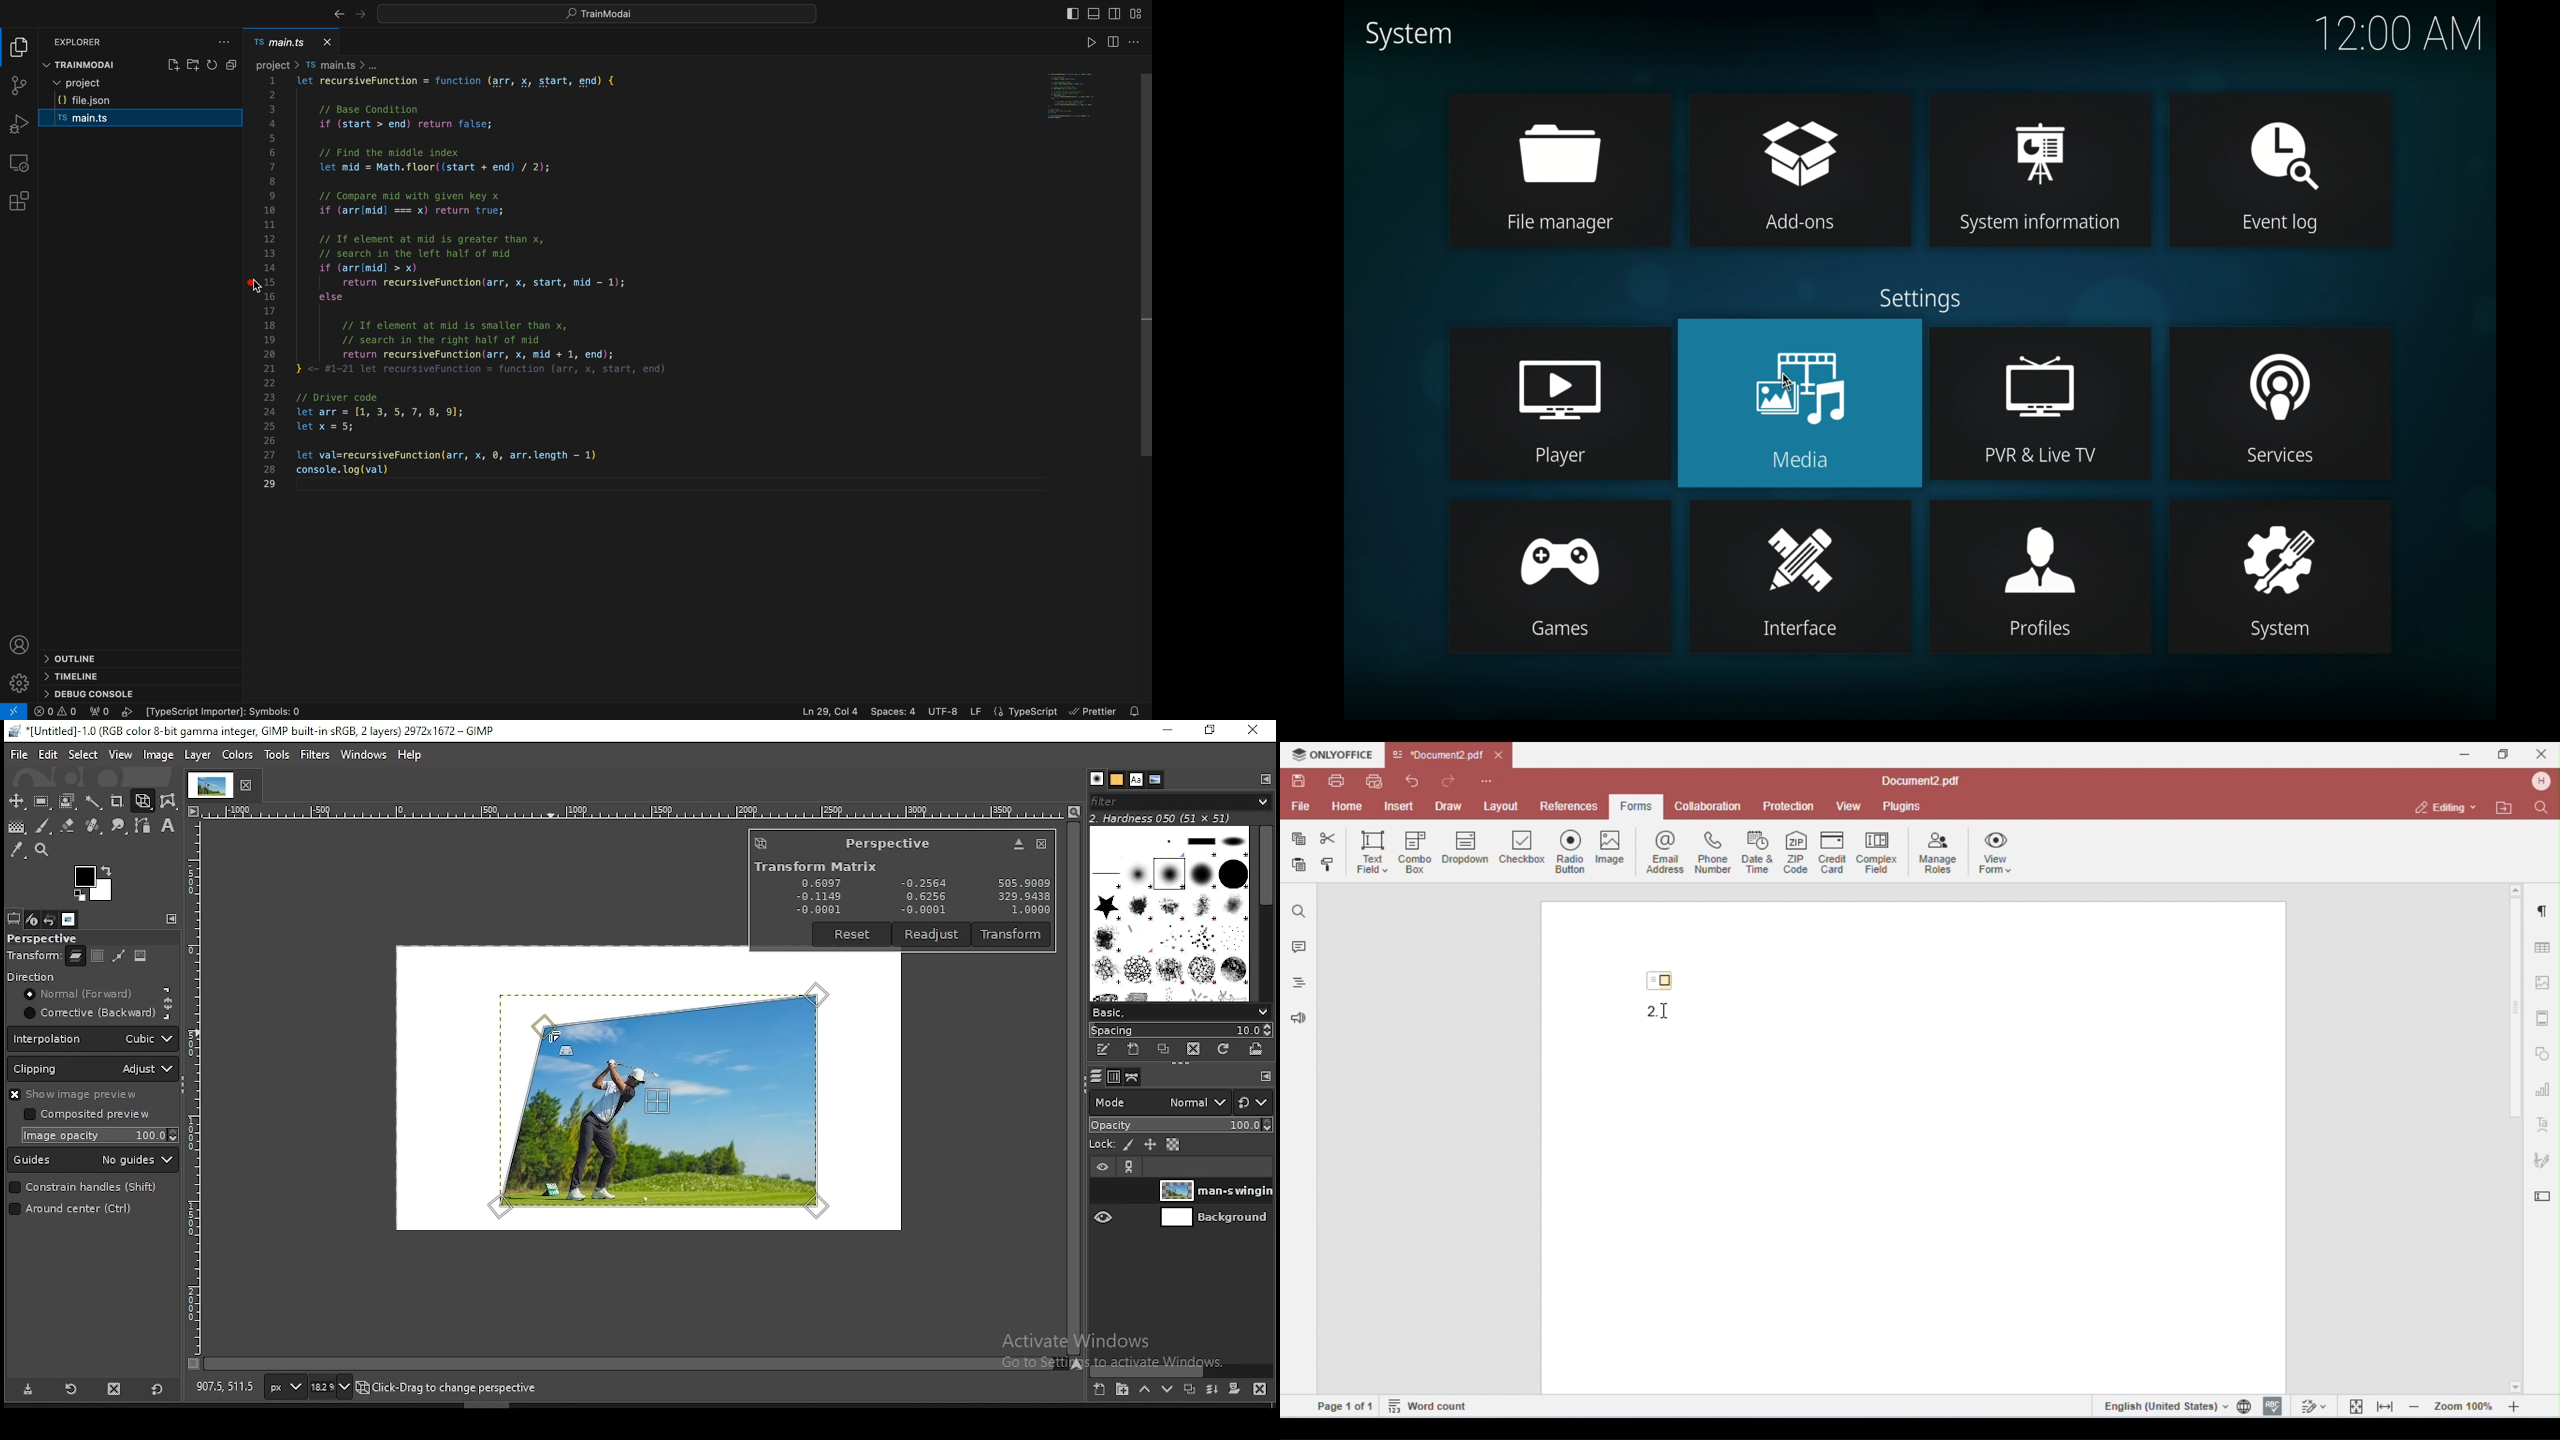 This screenshot has width=2576, height=1456. Describe the element at coordinates (1180, 801) in the screenshot. I see `brushes filter` at that location.